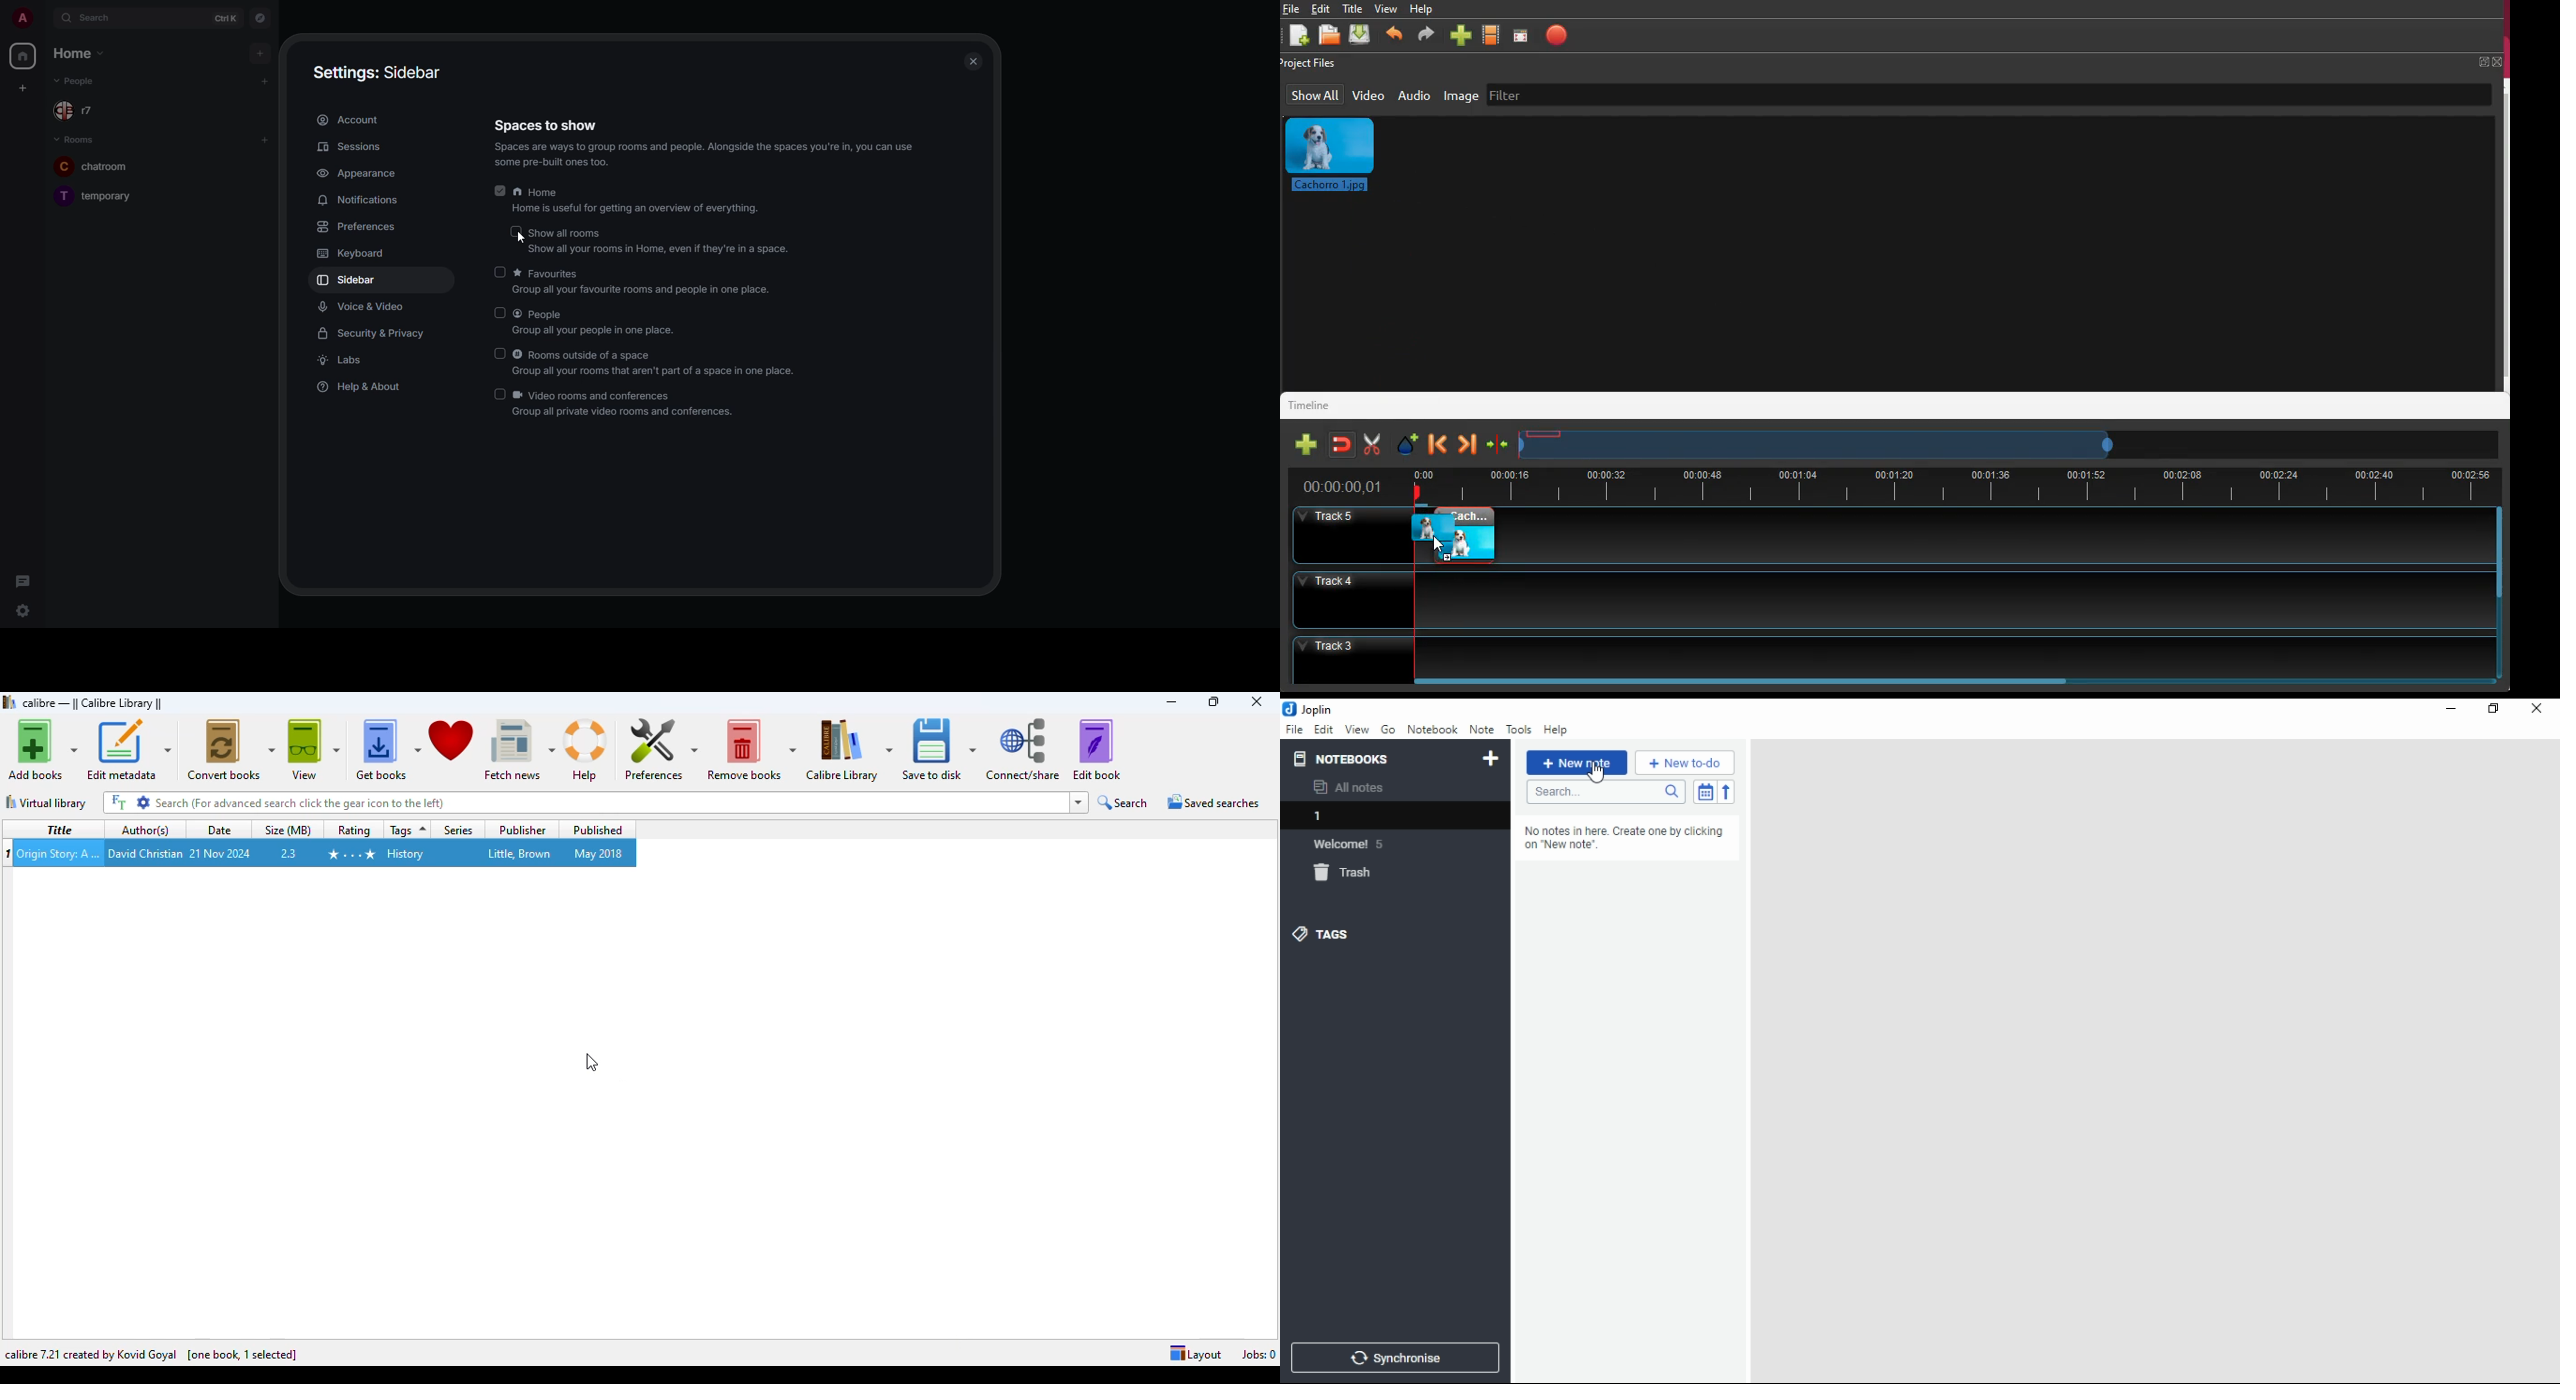 This screenshot has width=2576, height=1400. What do you see at coordinates (521, 829) in the screenshot?
I see `publisher` at bounding box center [521, 829].